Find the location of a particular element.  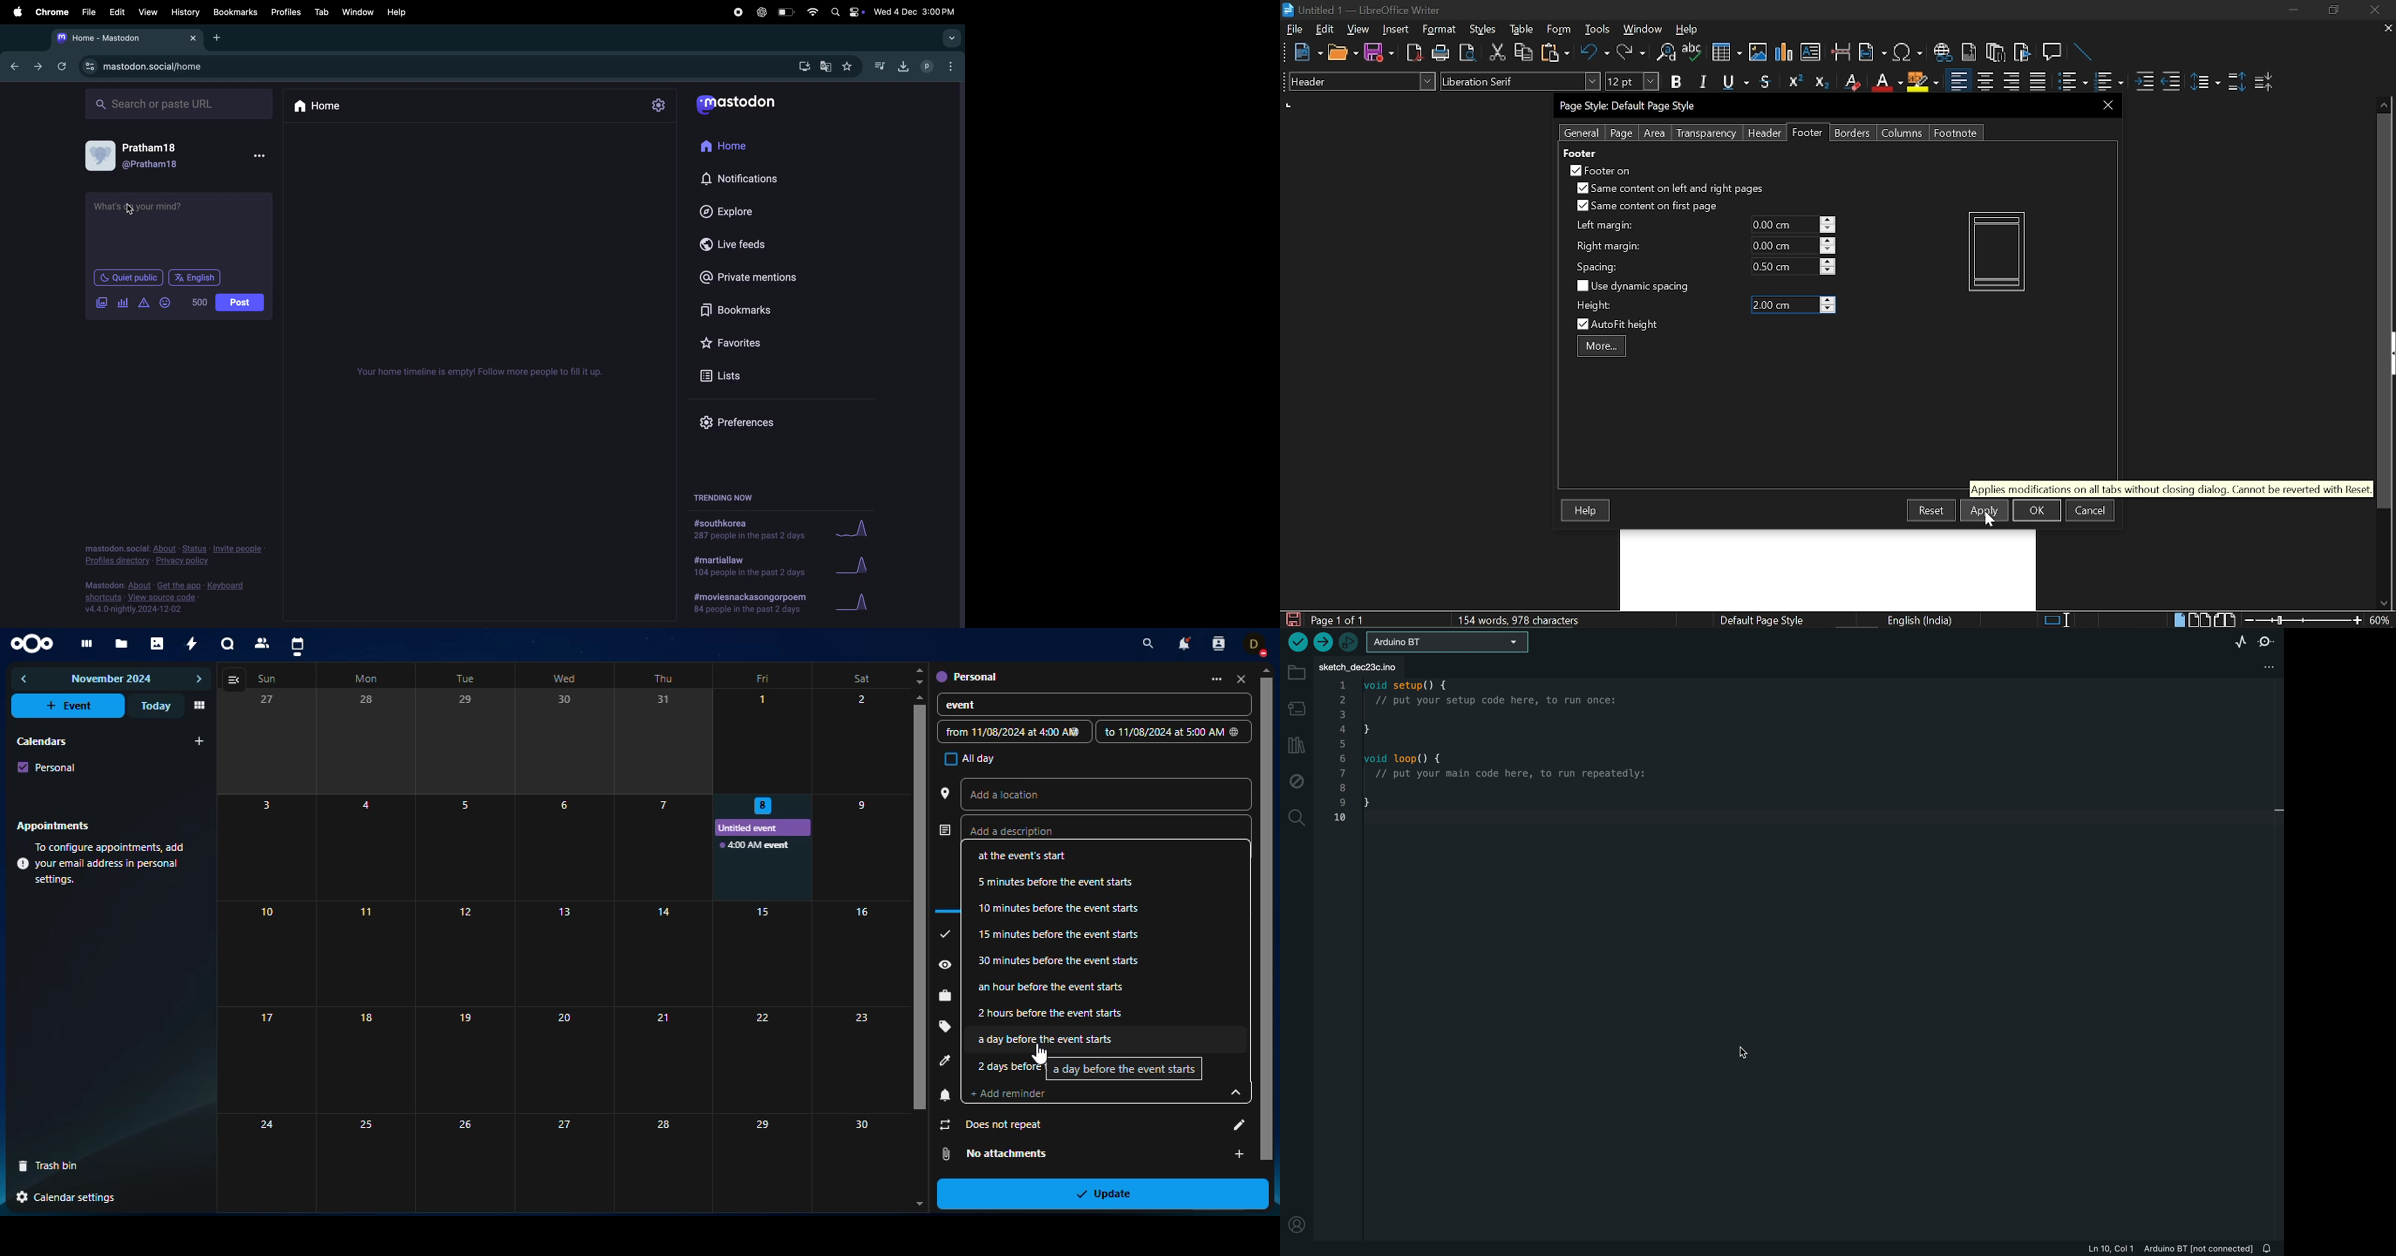

post is located at coordinates (240, 302).